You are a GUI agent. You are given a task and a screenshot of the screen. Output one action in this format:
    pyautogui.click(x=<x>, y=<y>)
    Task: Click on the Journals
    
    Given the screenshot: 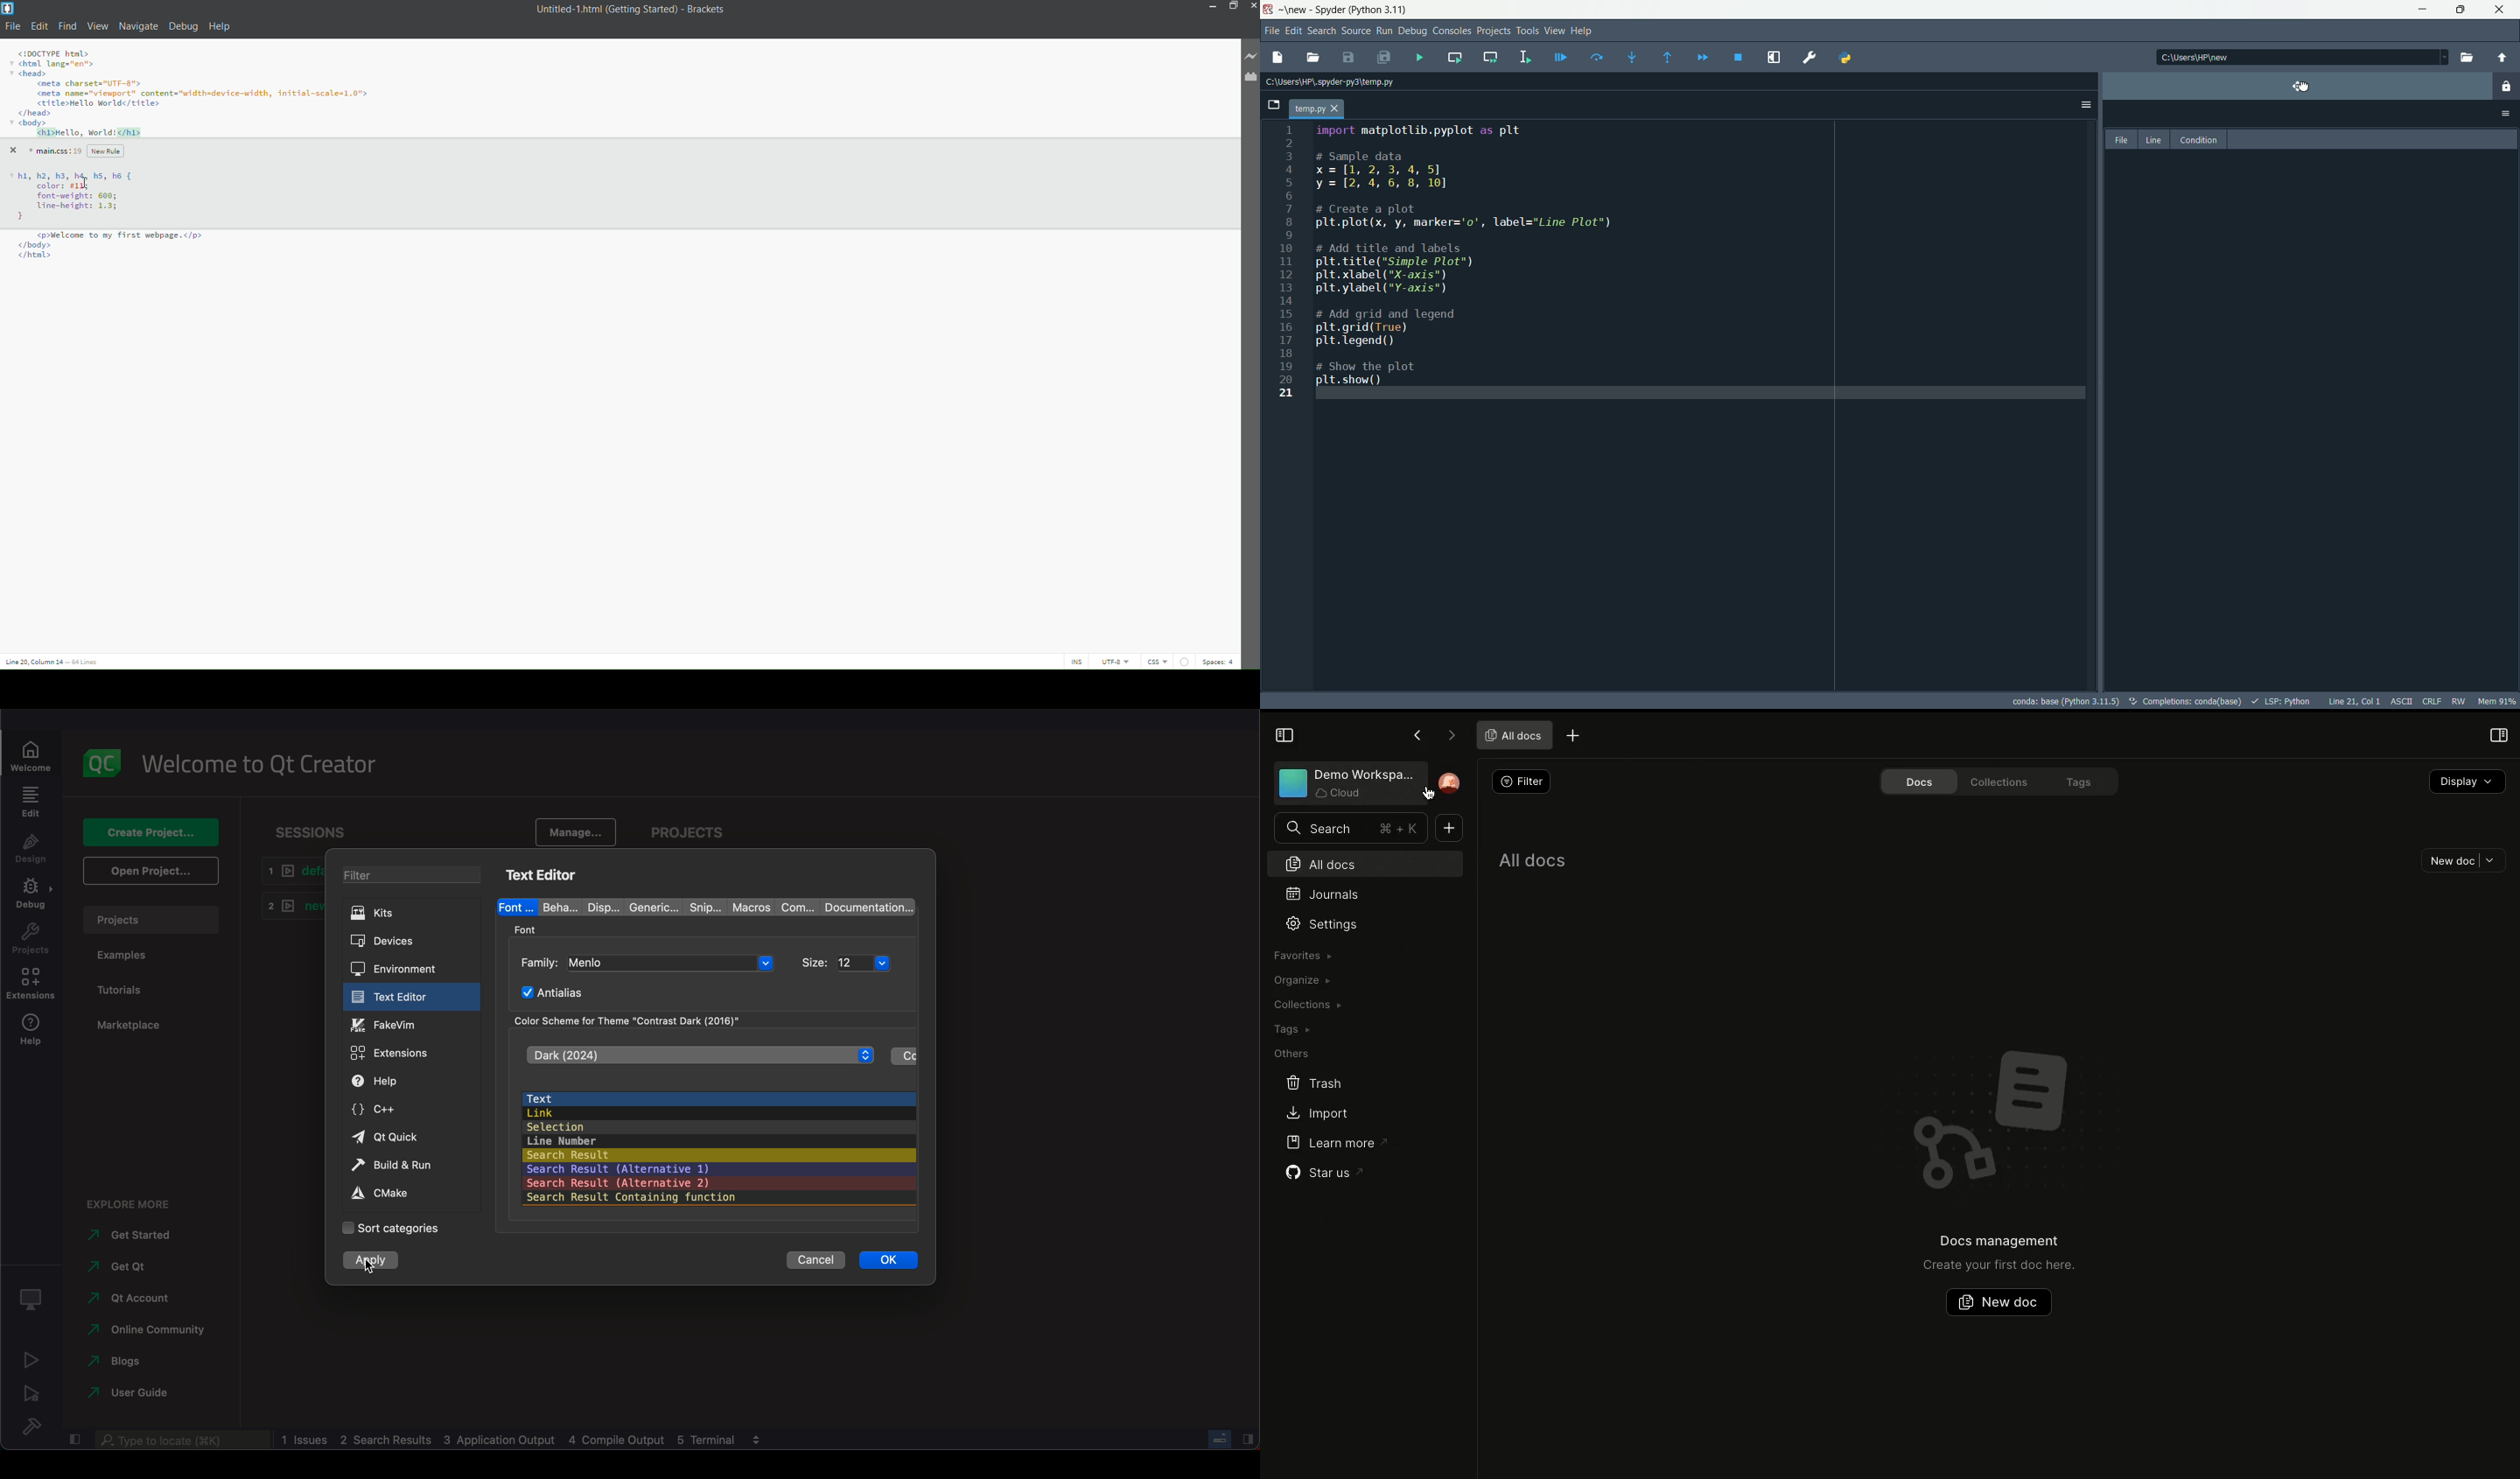 What is the action you would take?
    pyautogui.click(x=1324, y=894)
    